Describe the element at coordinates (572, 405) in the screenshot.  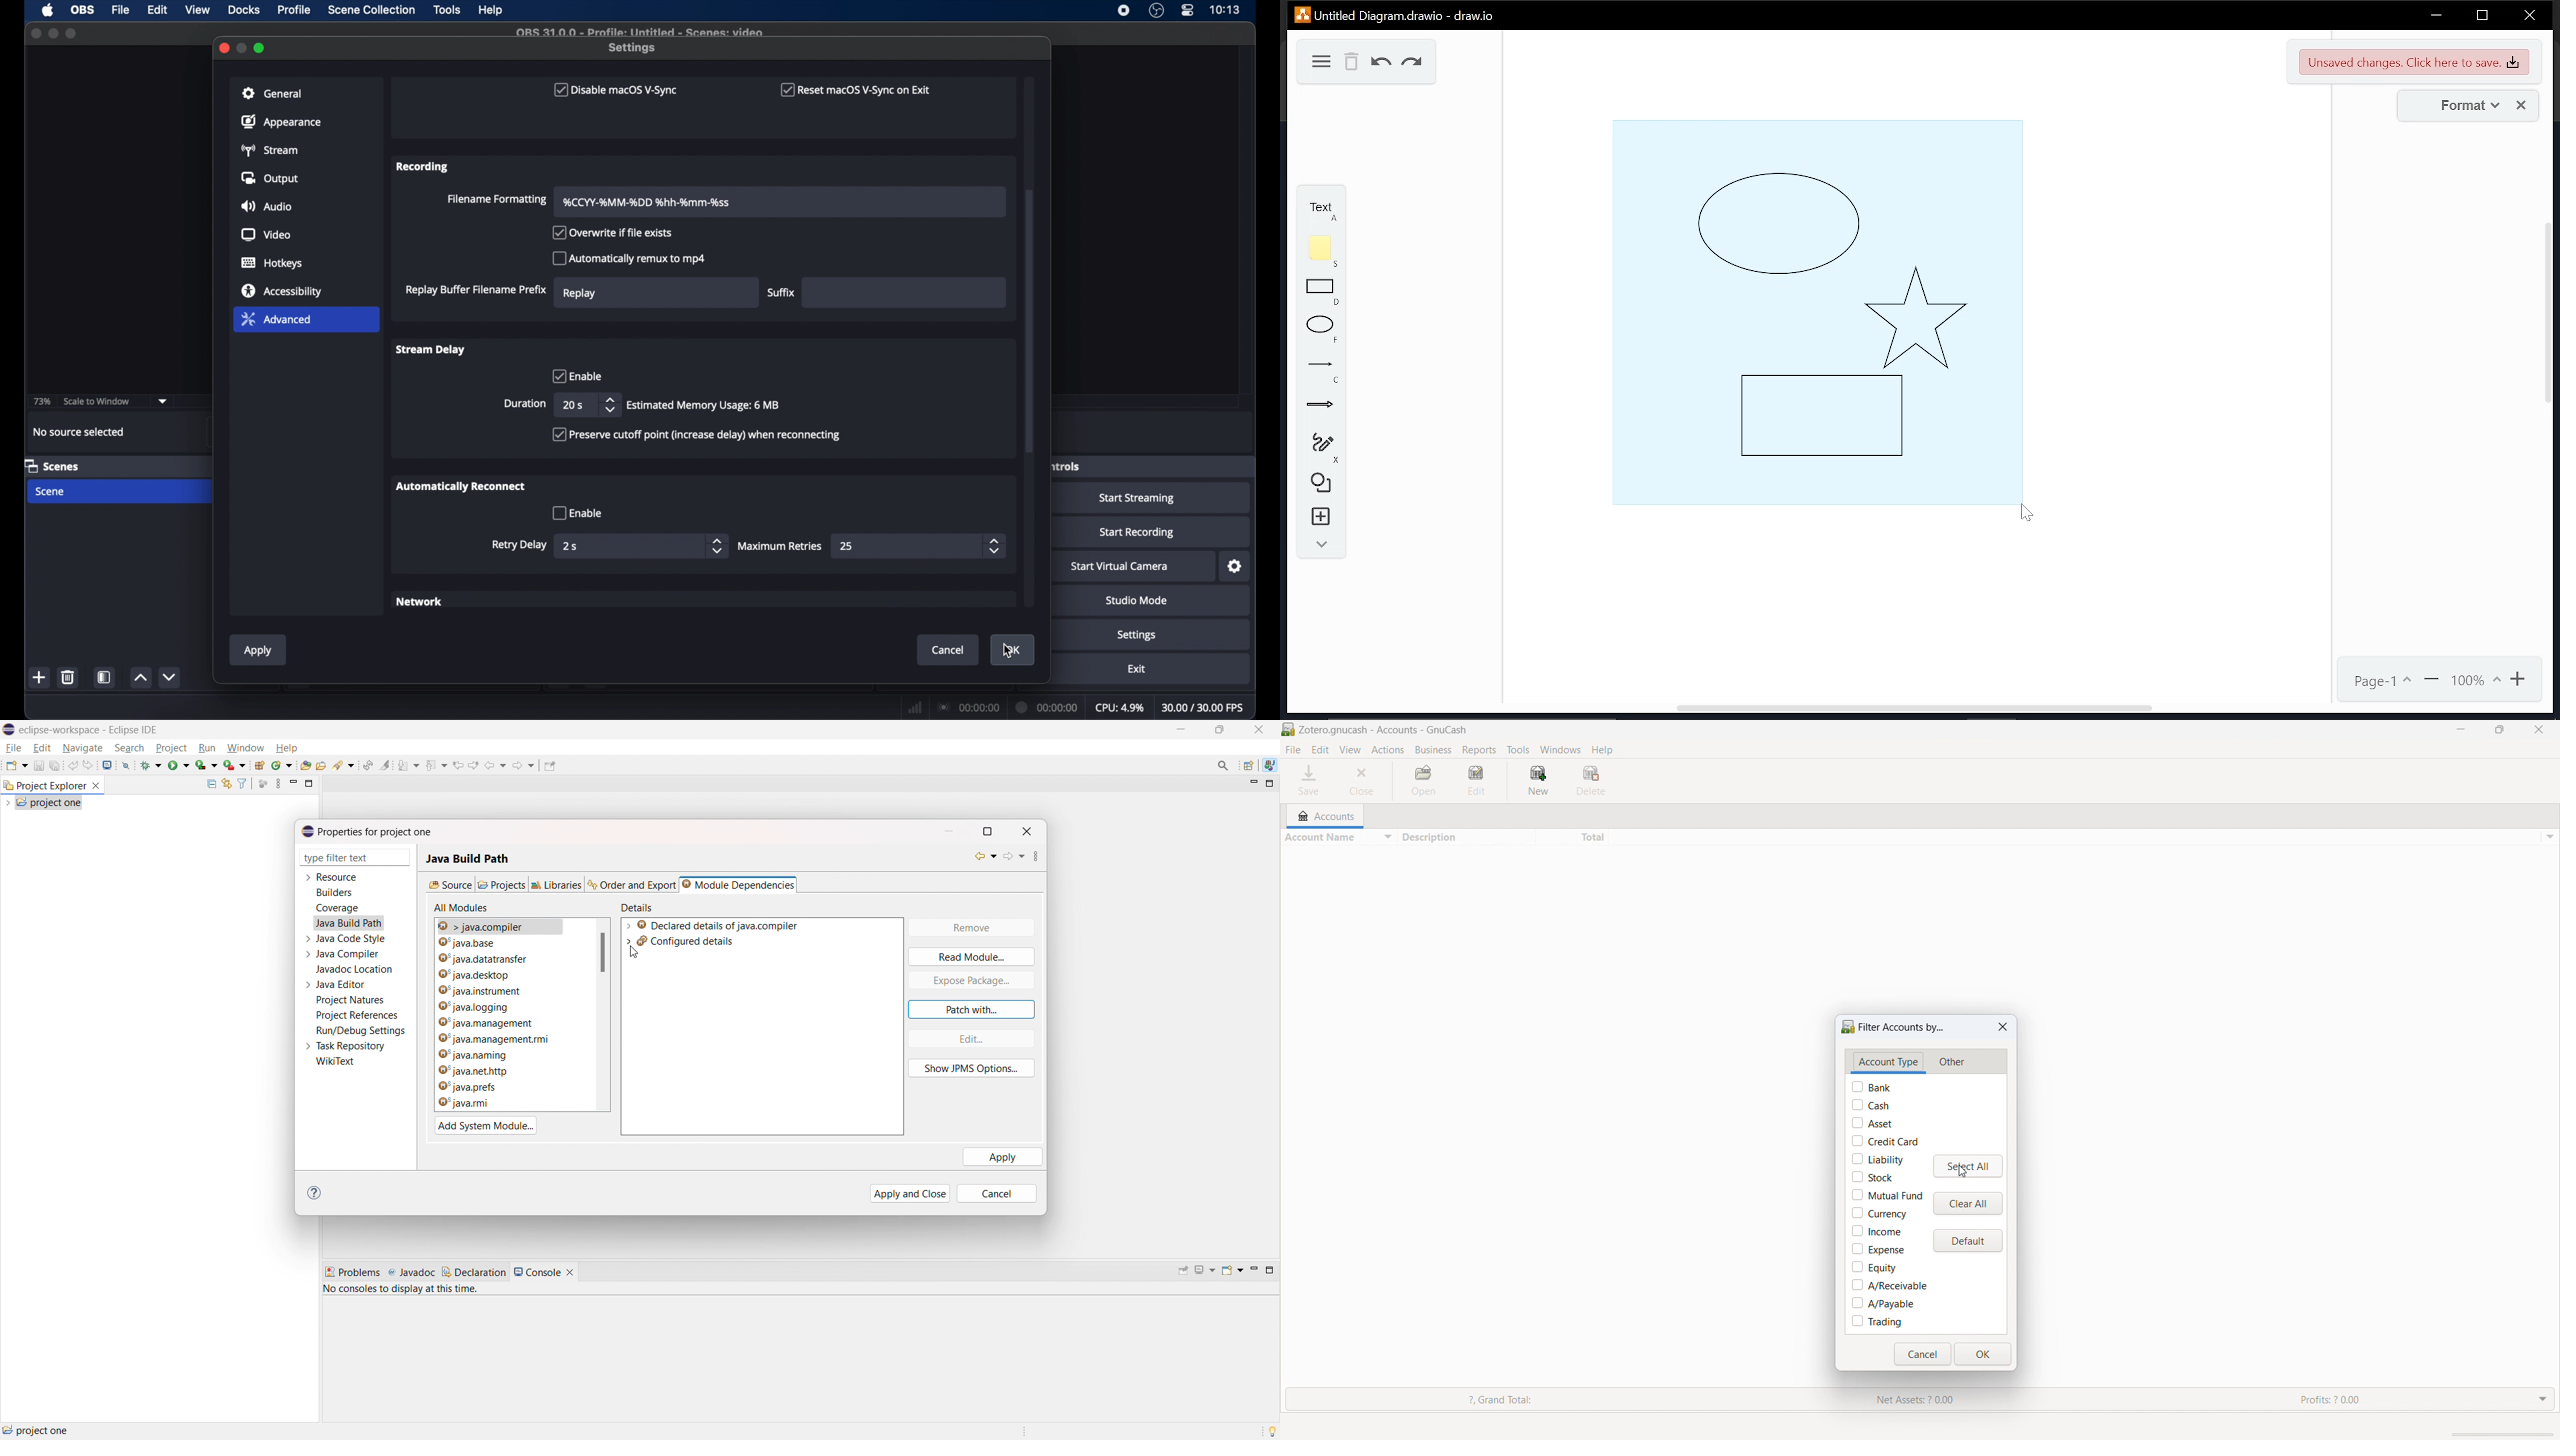
I see `20 s` at that location.